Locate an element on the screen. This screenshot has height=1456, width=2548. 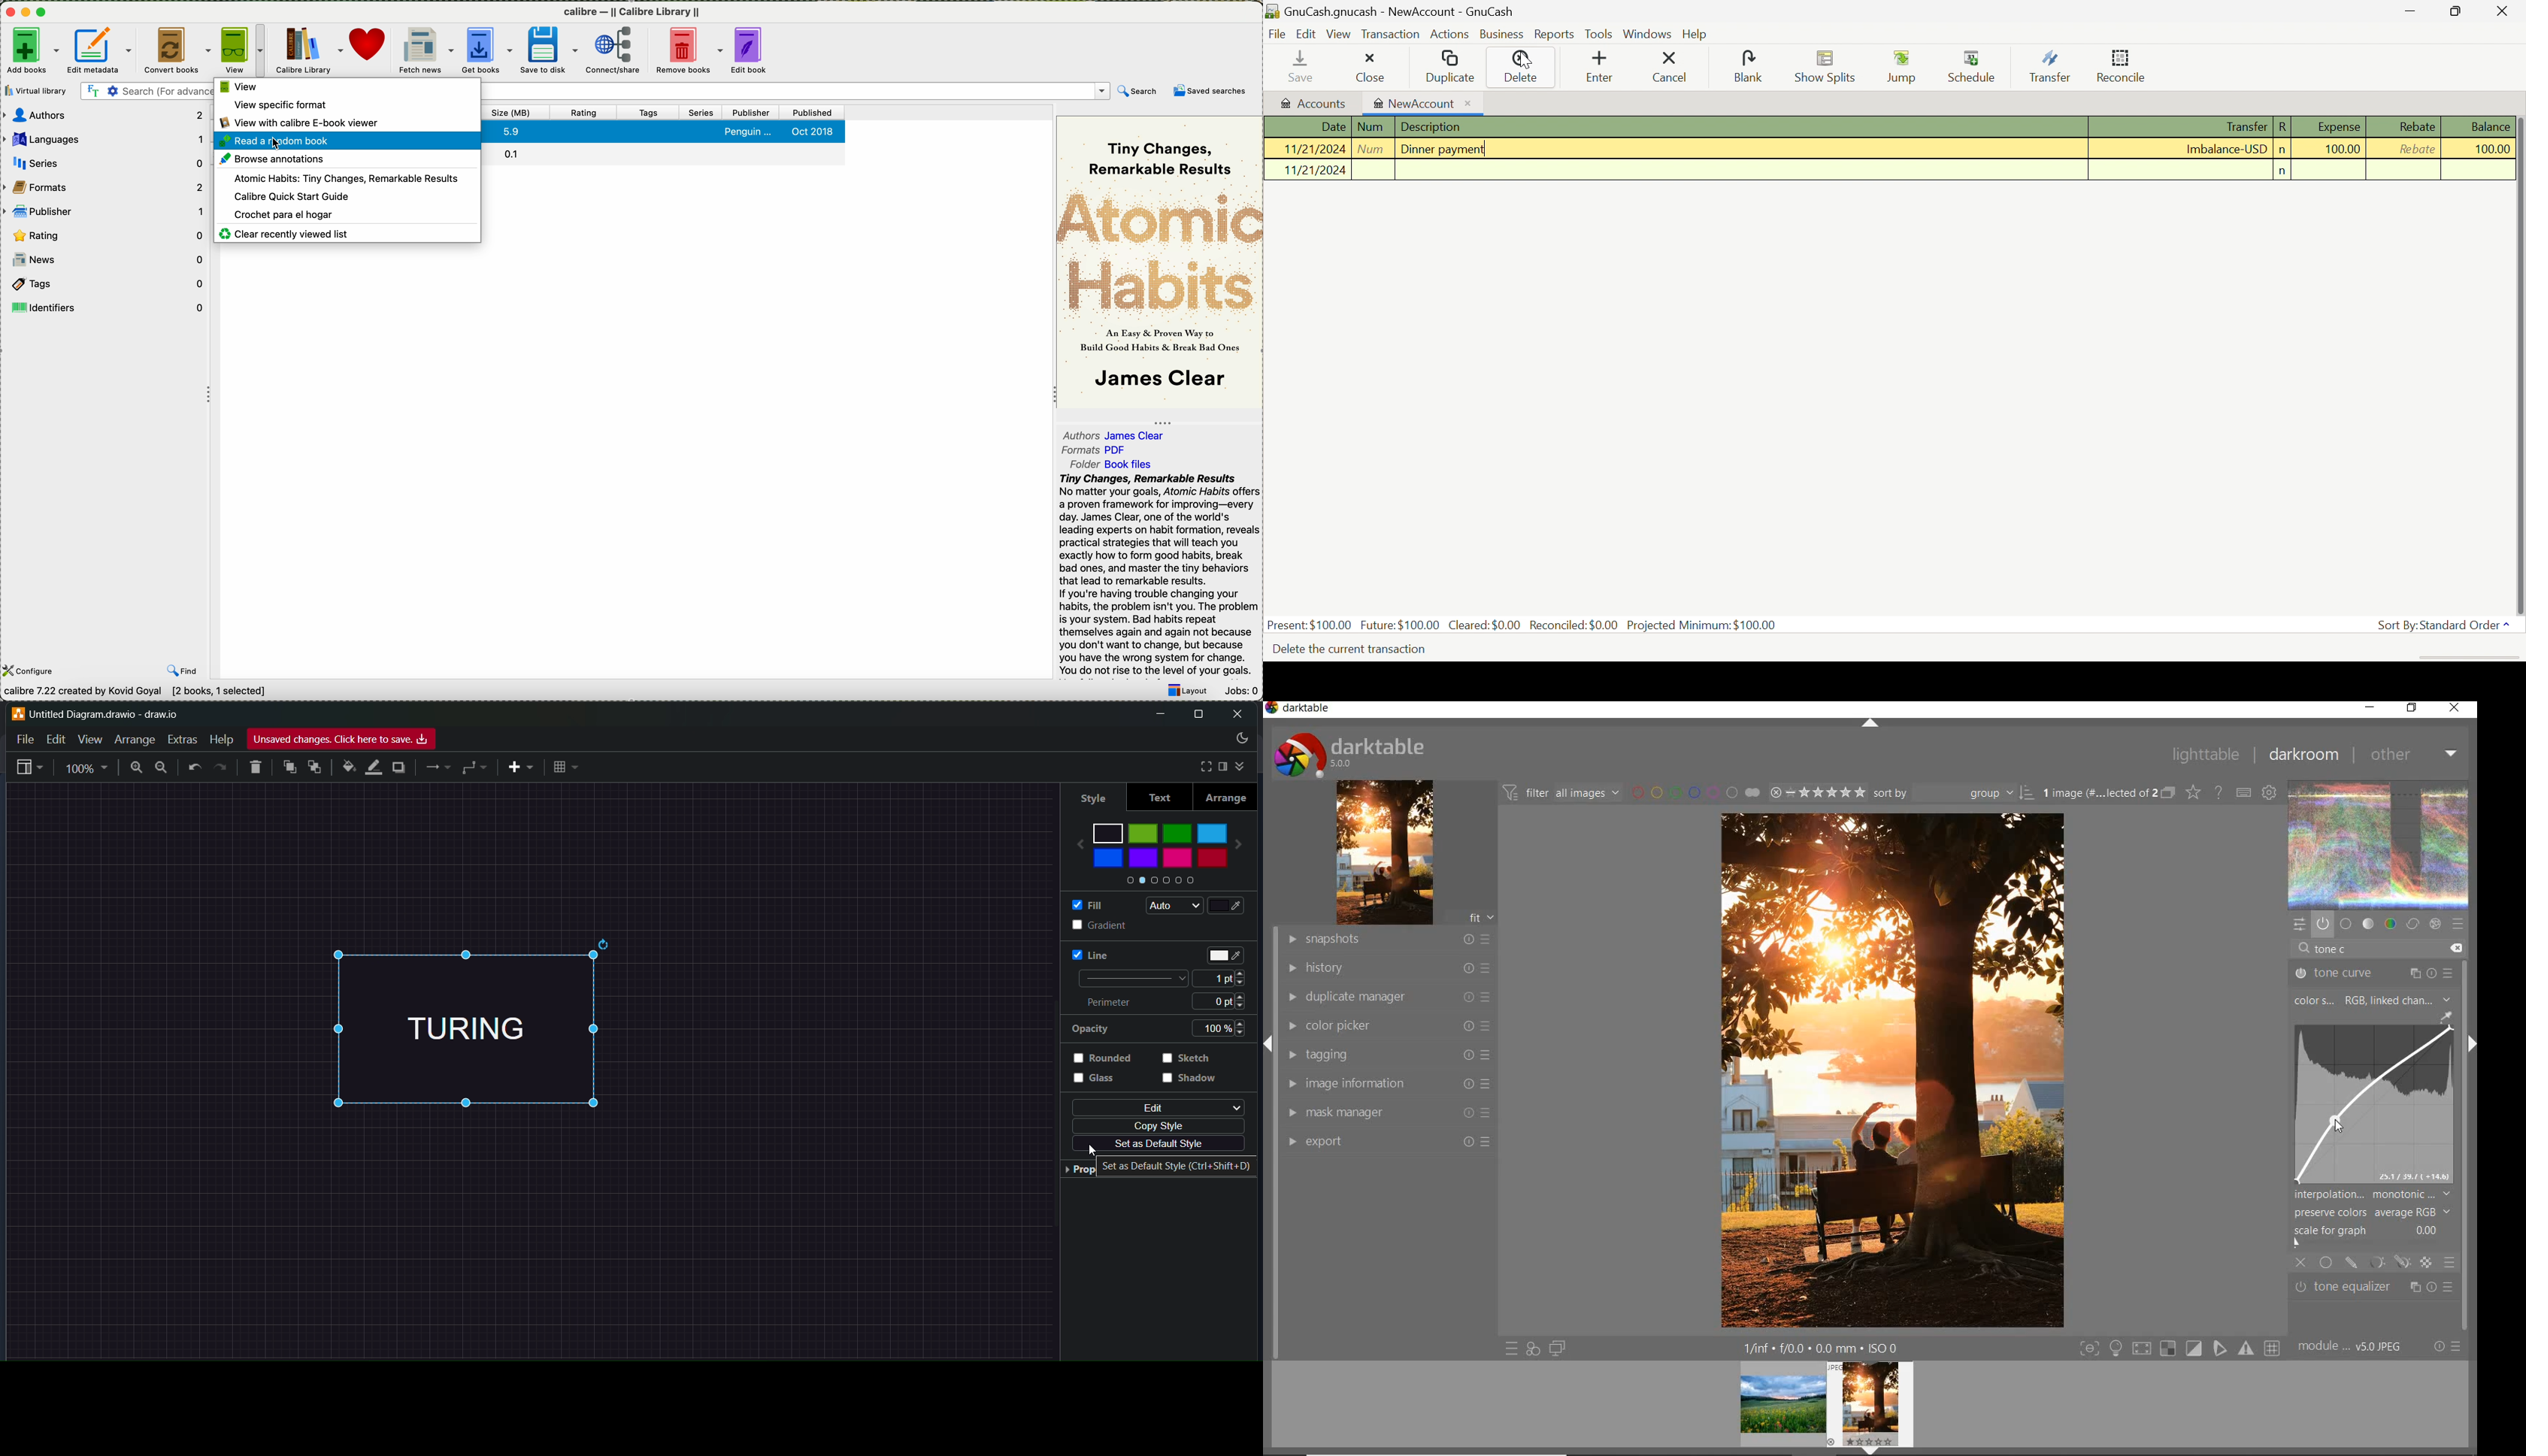
delete is located at coordinates (257, 765).